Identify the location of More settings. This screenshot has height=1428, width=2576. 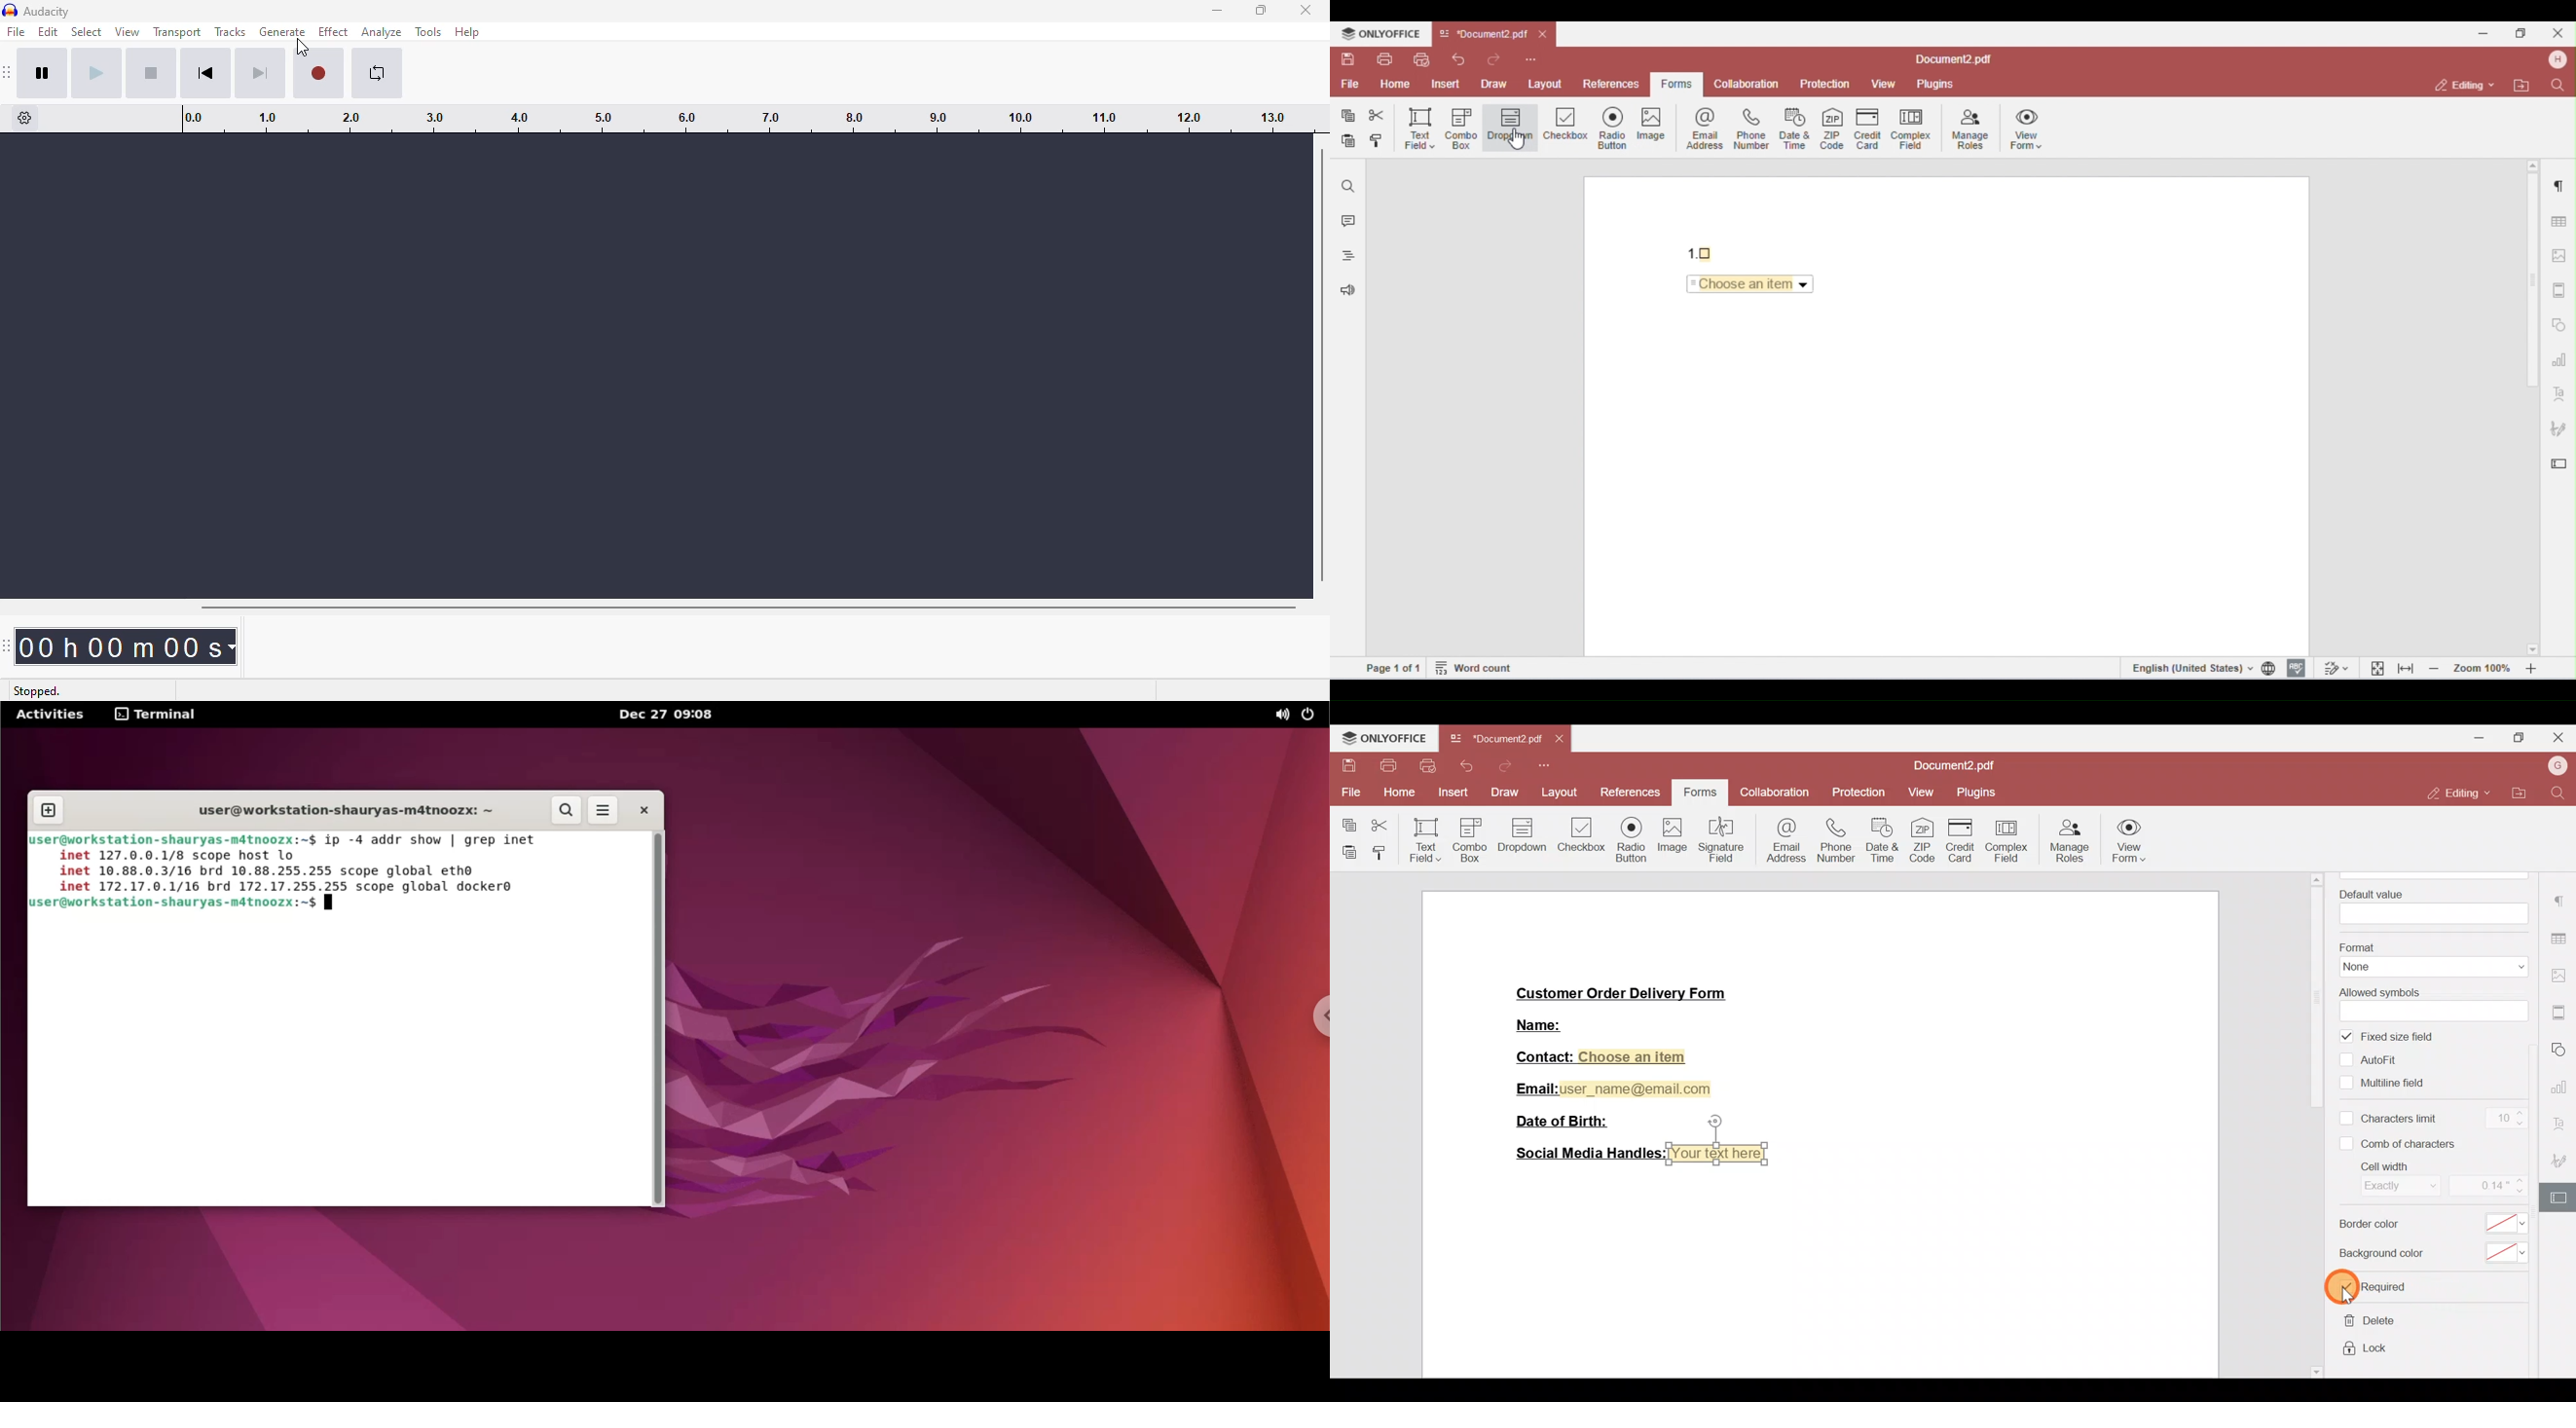
(2560, 1008).